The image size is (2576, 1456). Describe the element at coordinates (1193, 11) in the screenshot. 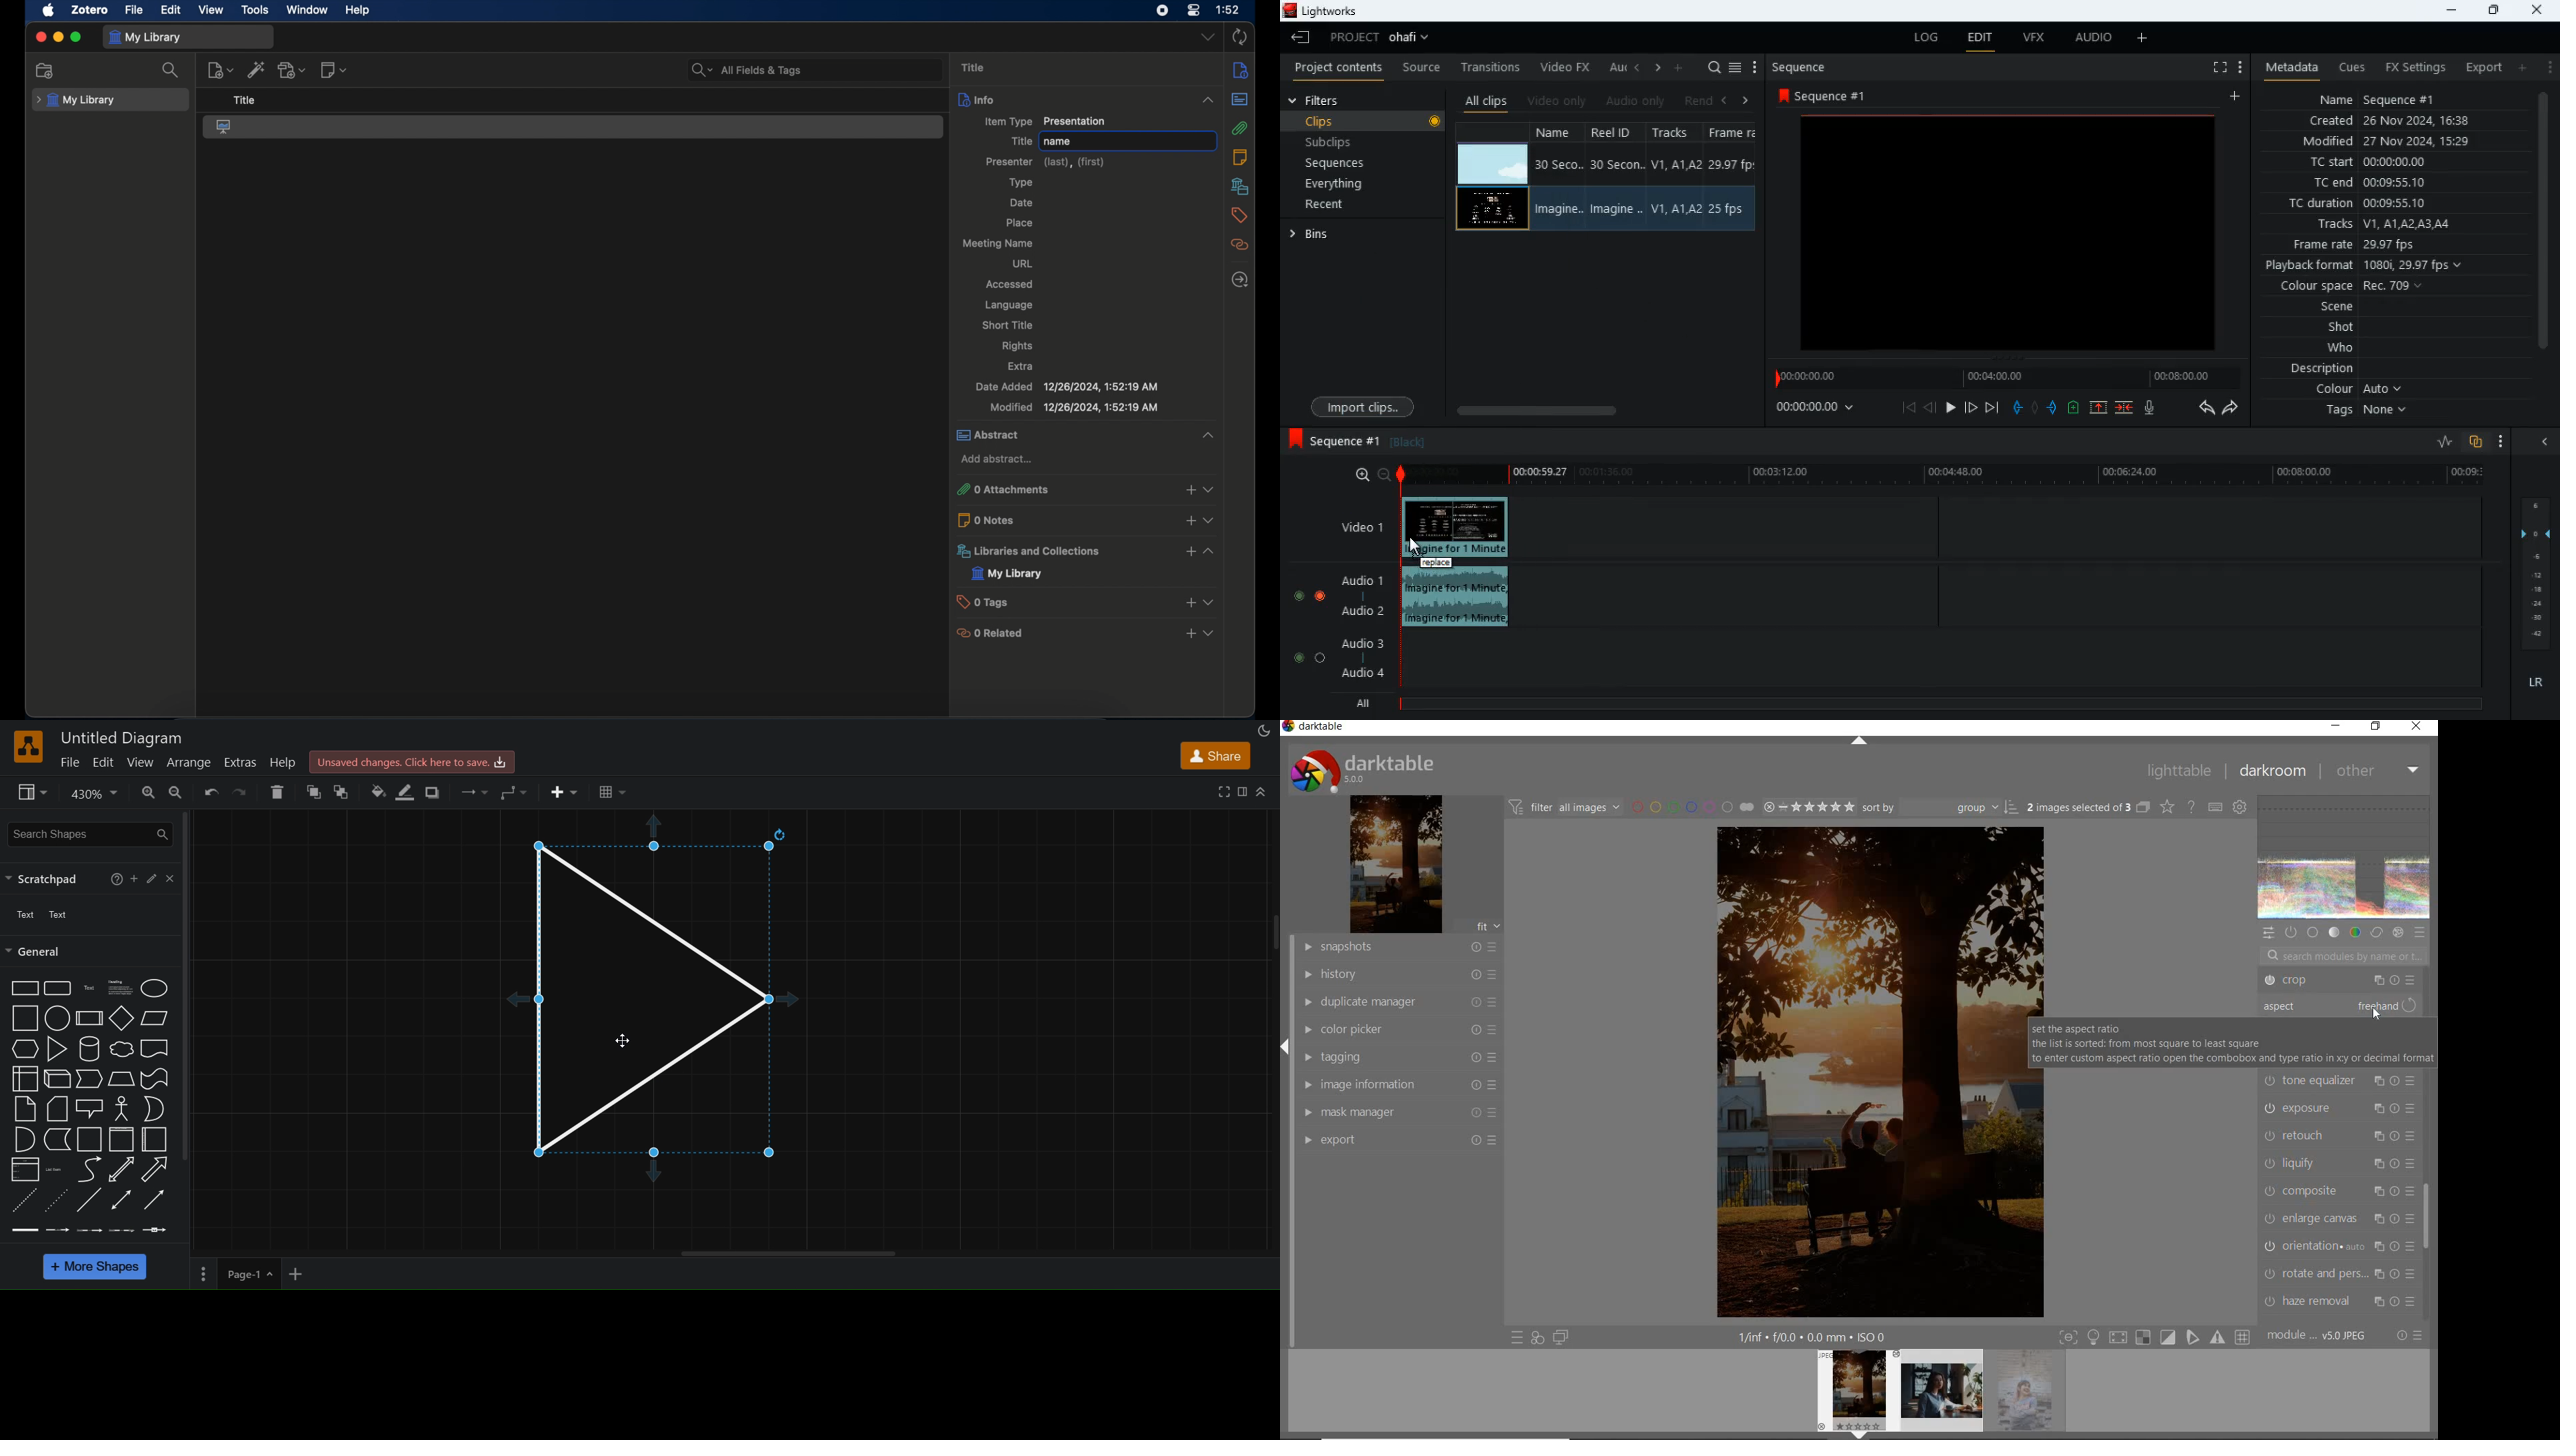

I see `control center` at that location.